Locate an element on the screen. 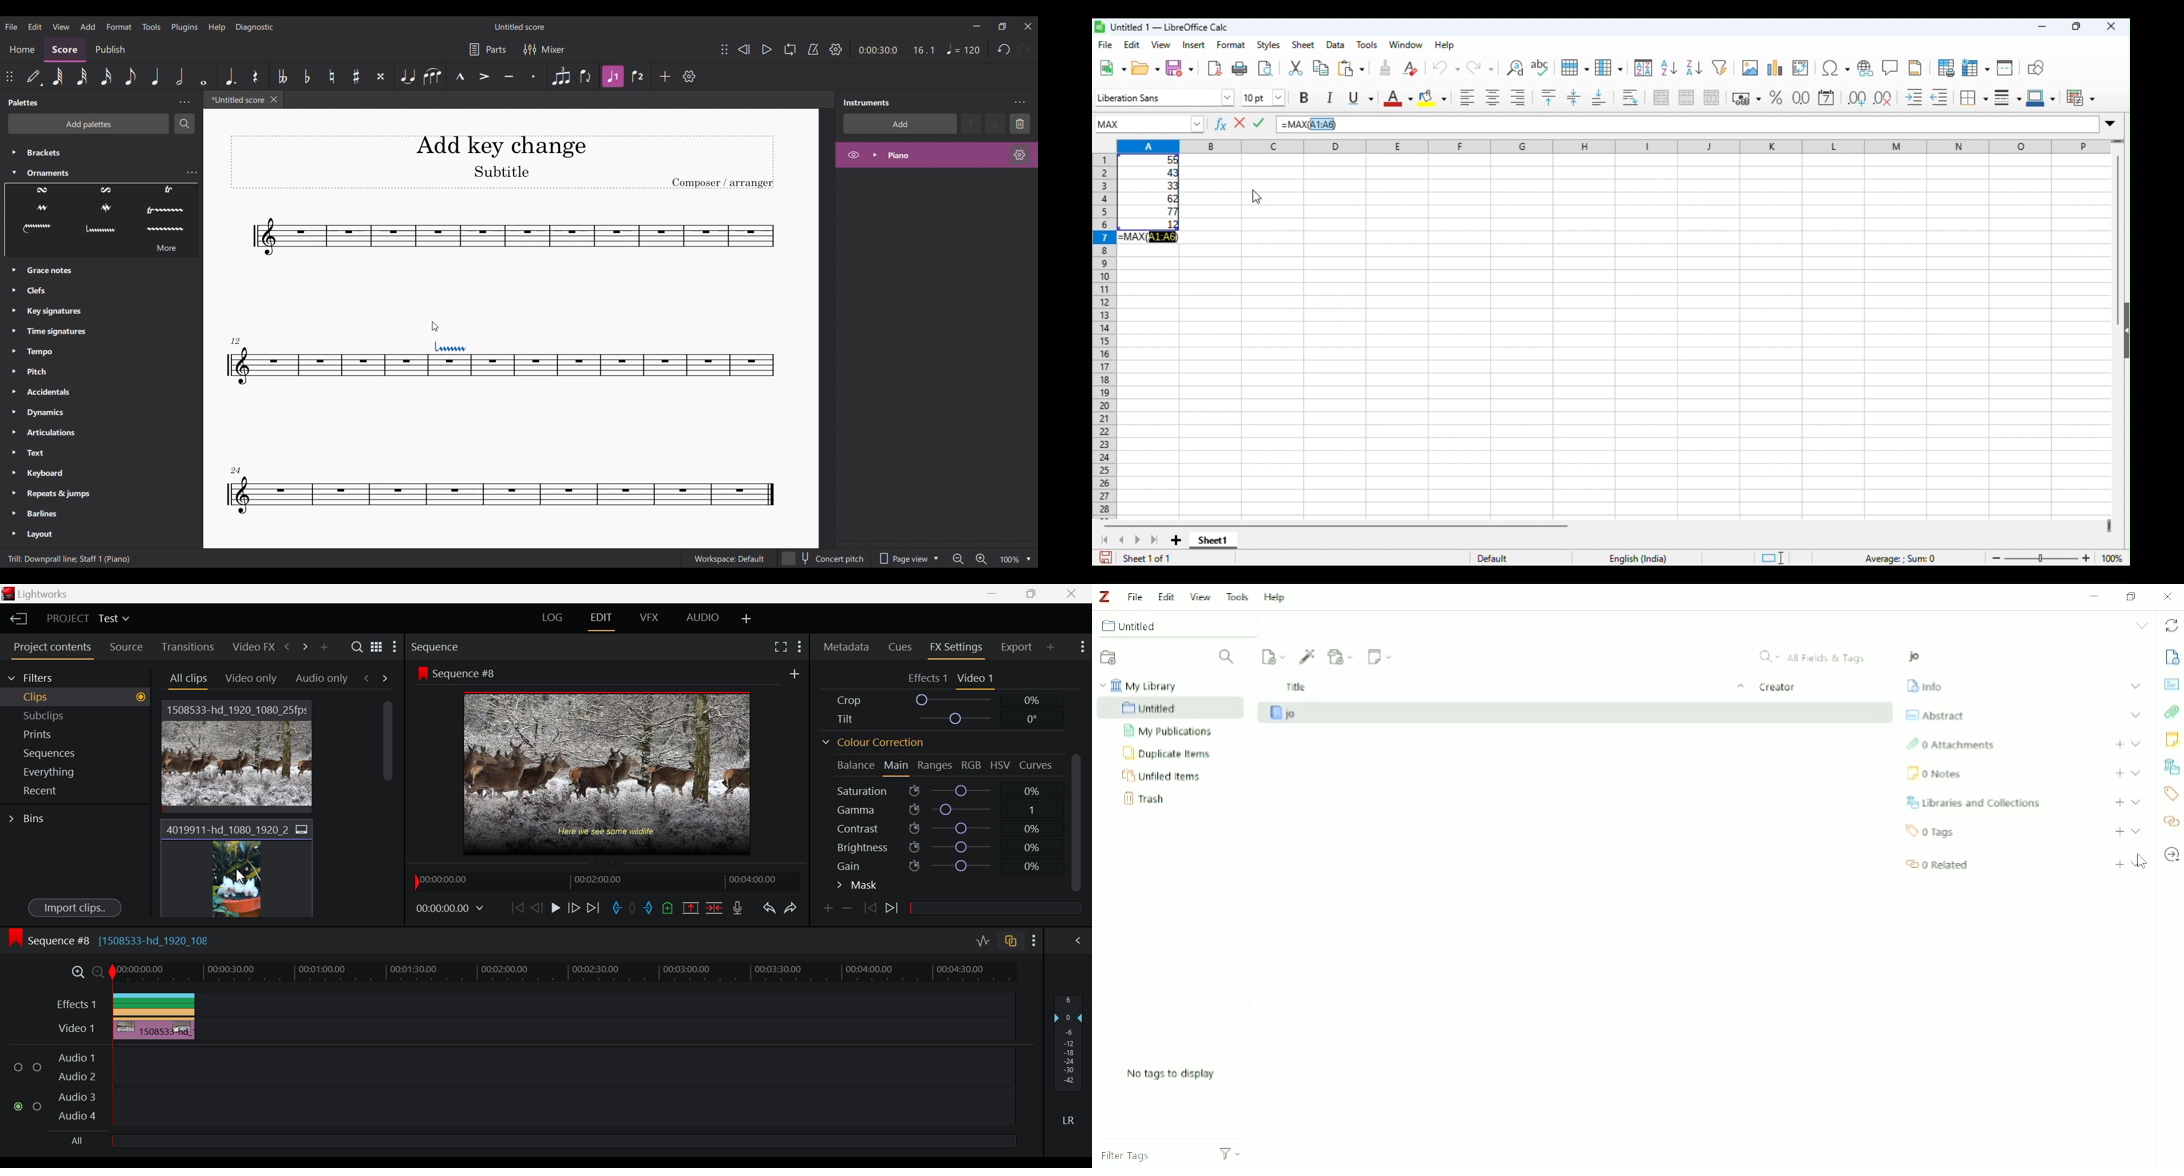  Add keyframe is located at coordinates (828, 909).